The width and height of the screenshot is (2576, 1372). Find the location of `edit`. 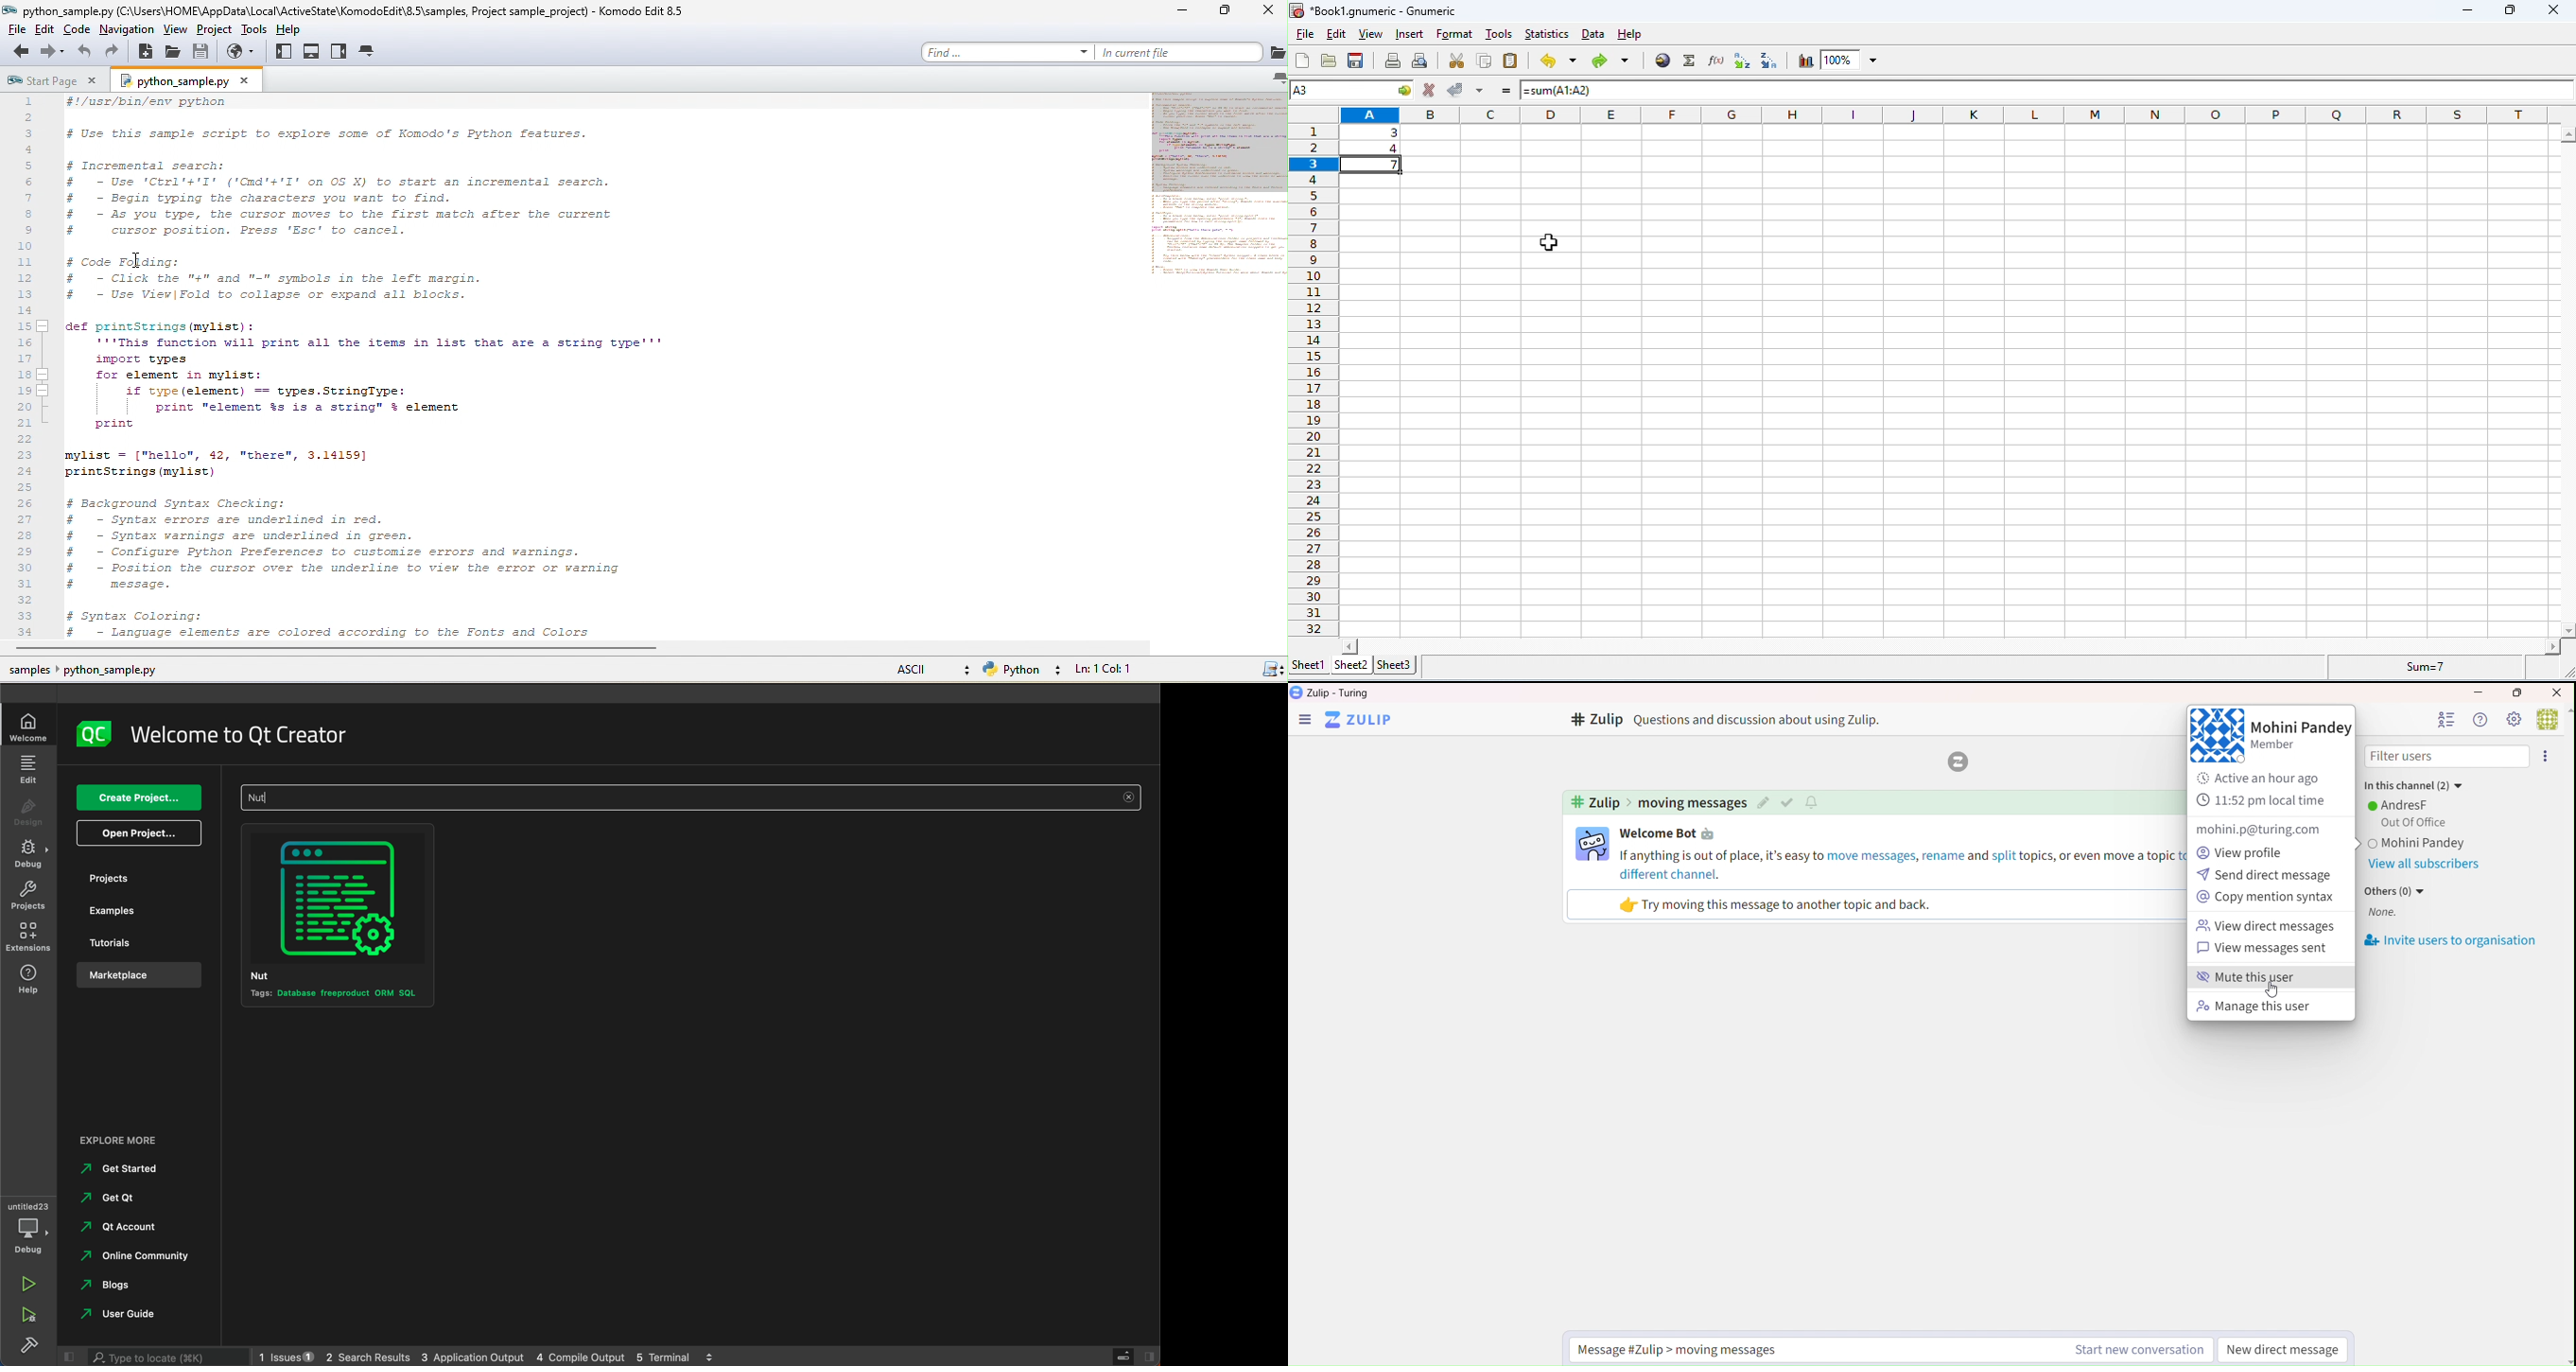

edit is located at coordinates (29, 769).